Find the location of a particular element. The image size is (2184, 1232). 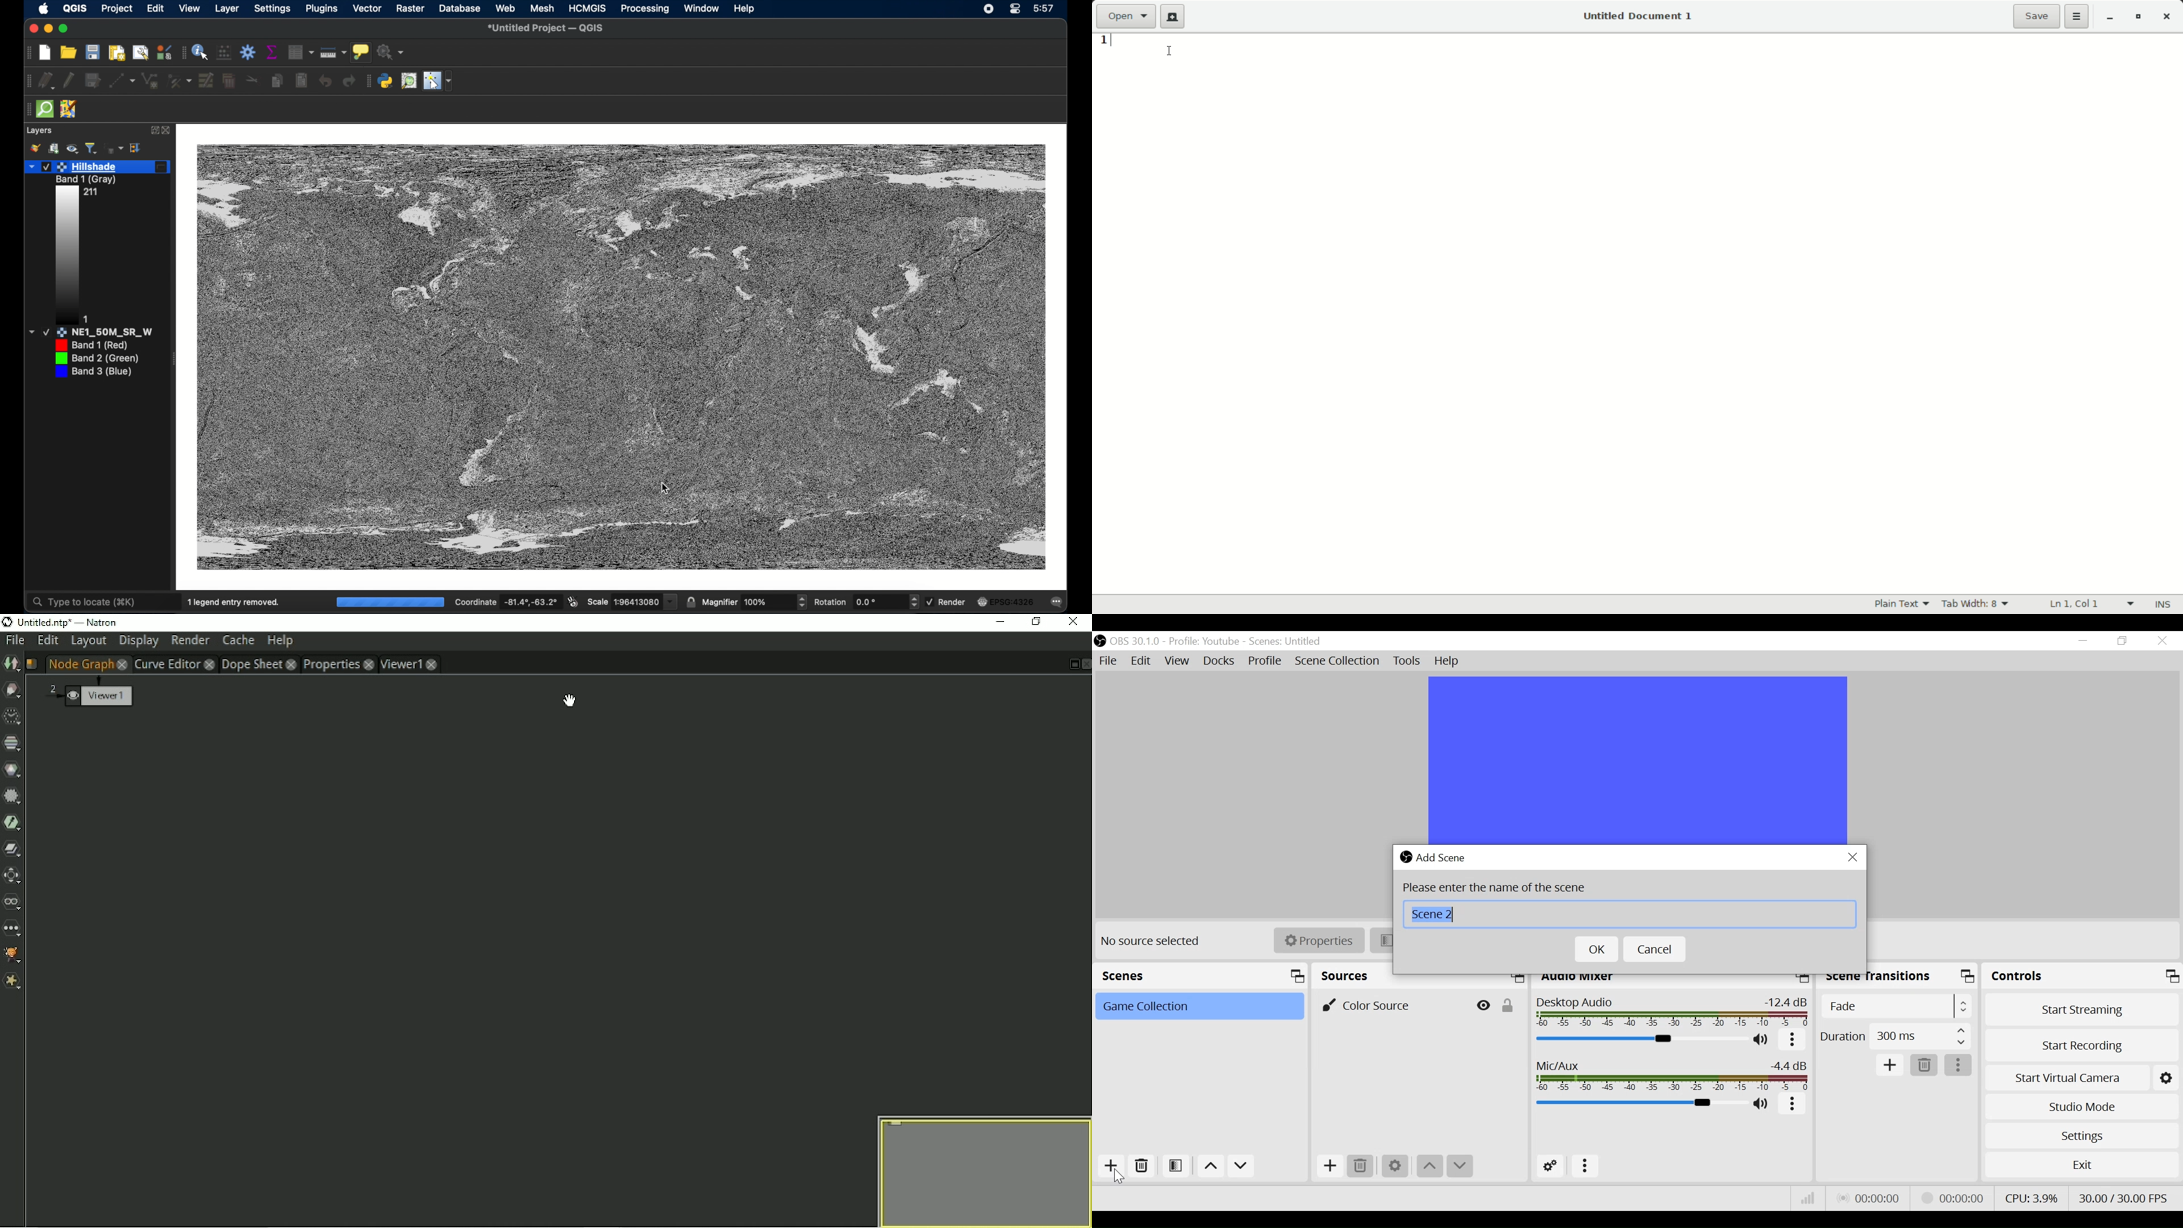

minimize is located at coordinates (2083, 641).